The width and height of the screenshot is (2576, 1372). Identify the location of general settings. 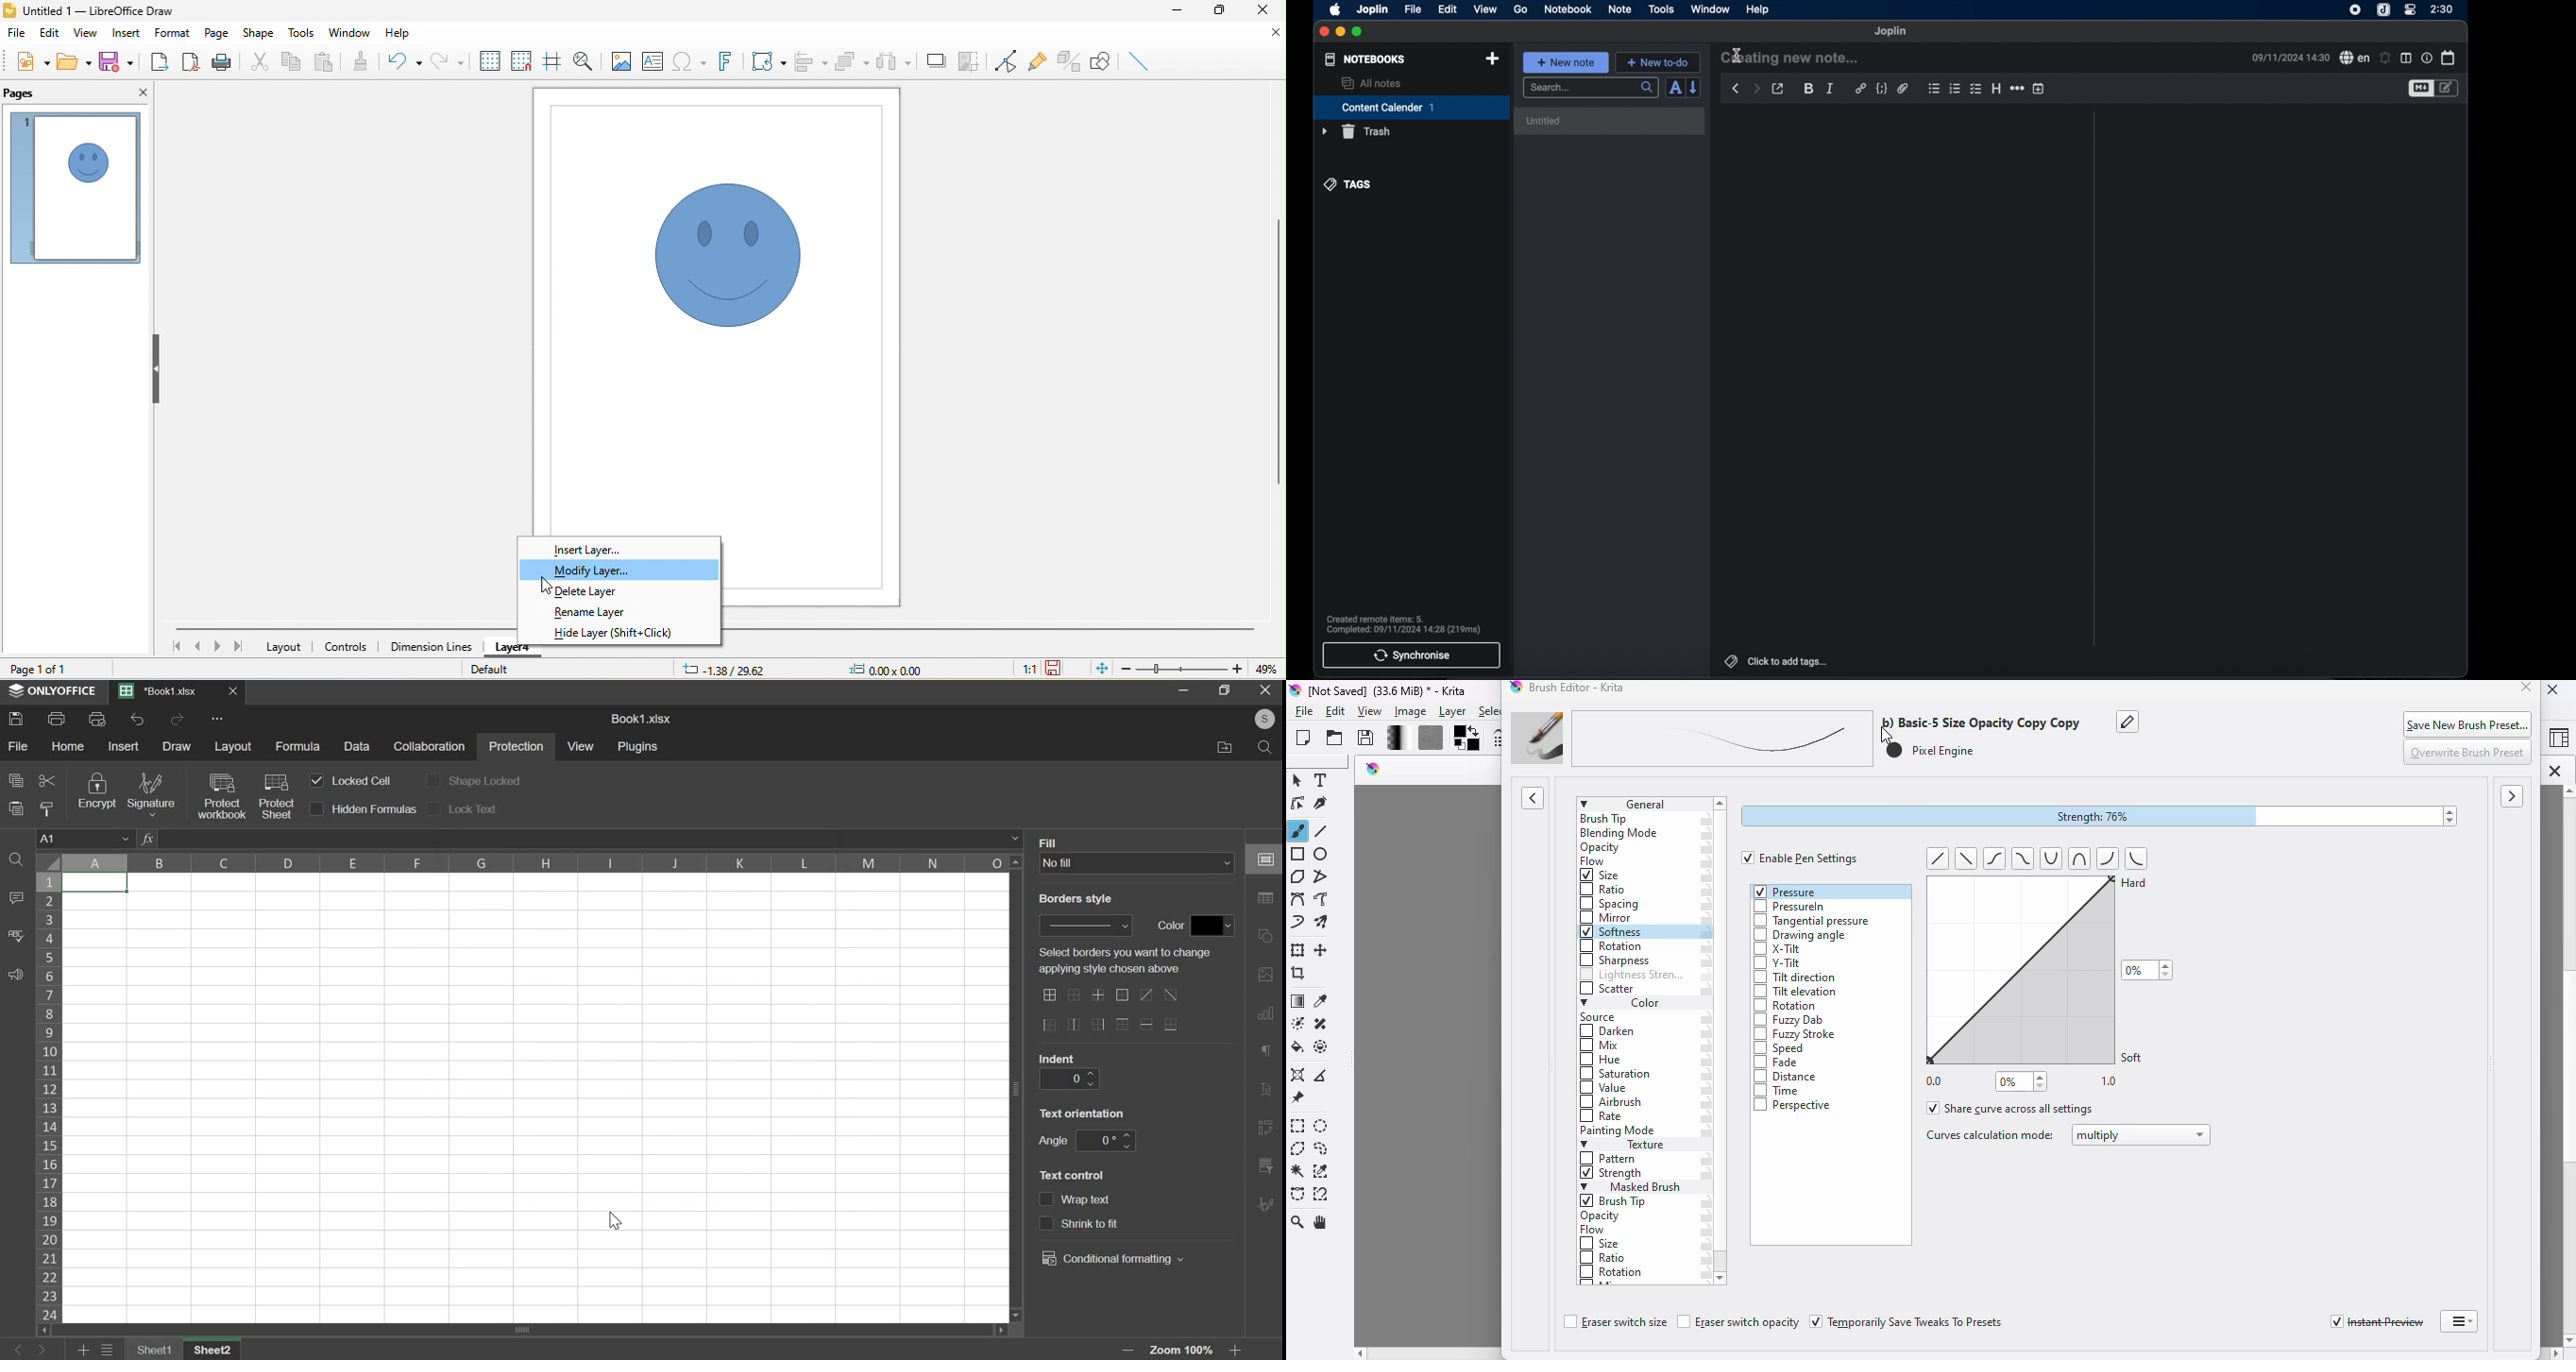
(1643, 804).